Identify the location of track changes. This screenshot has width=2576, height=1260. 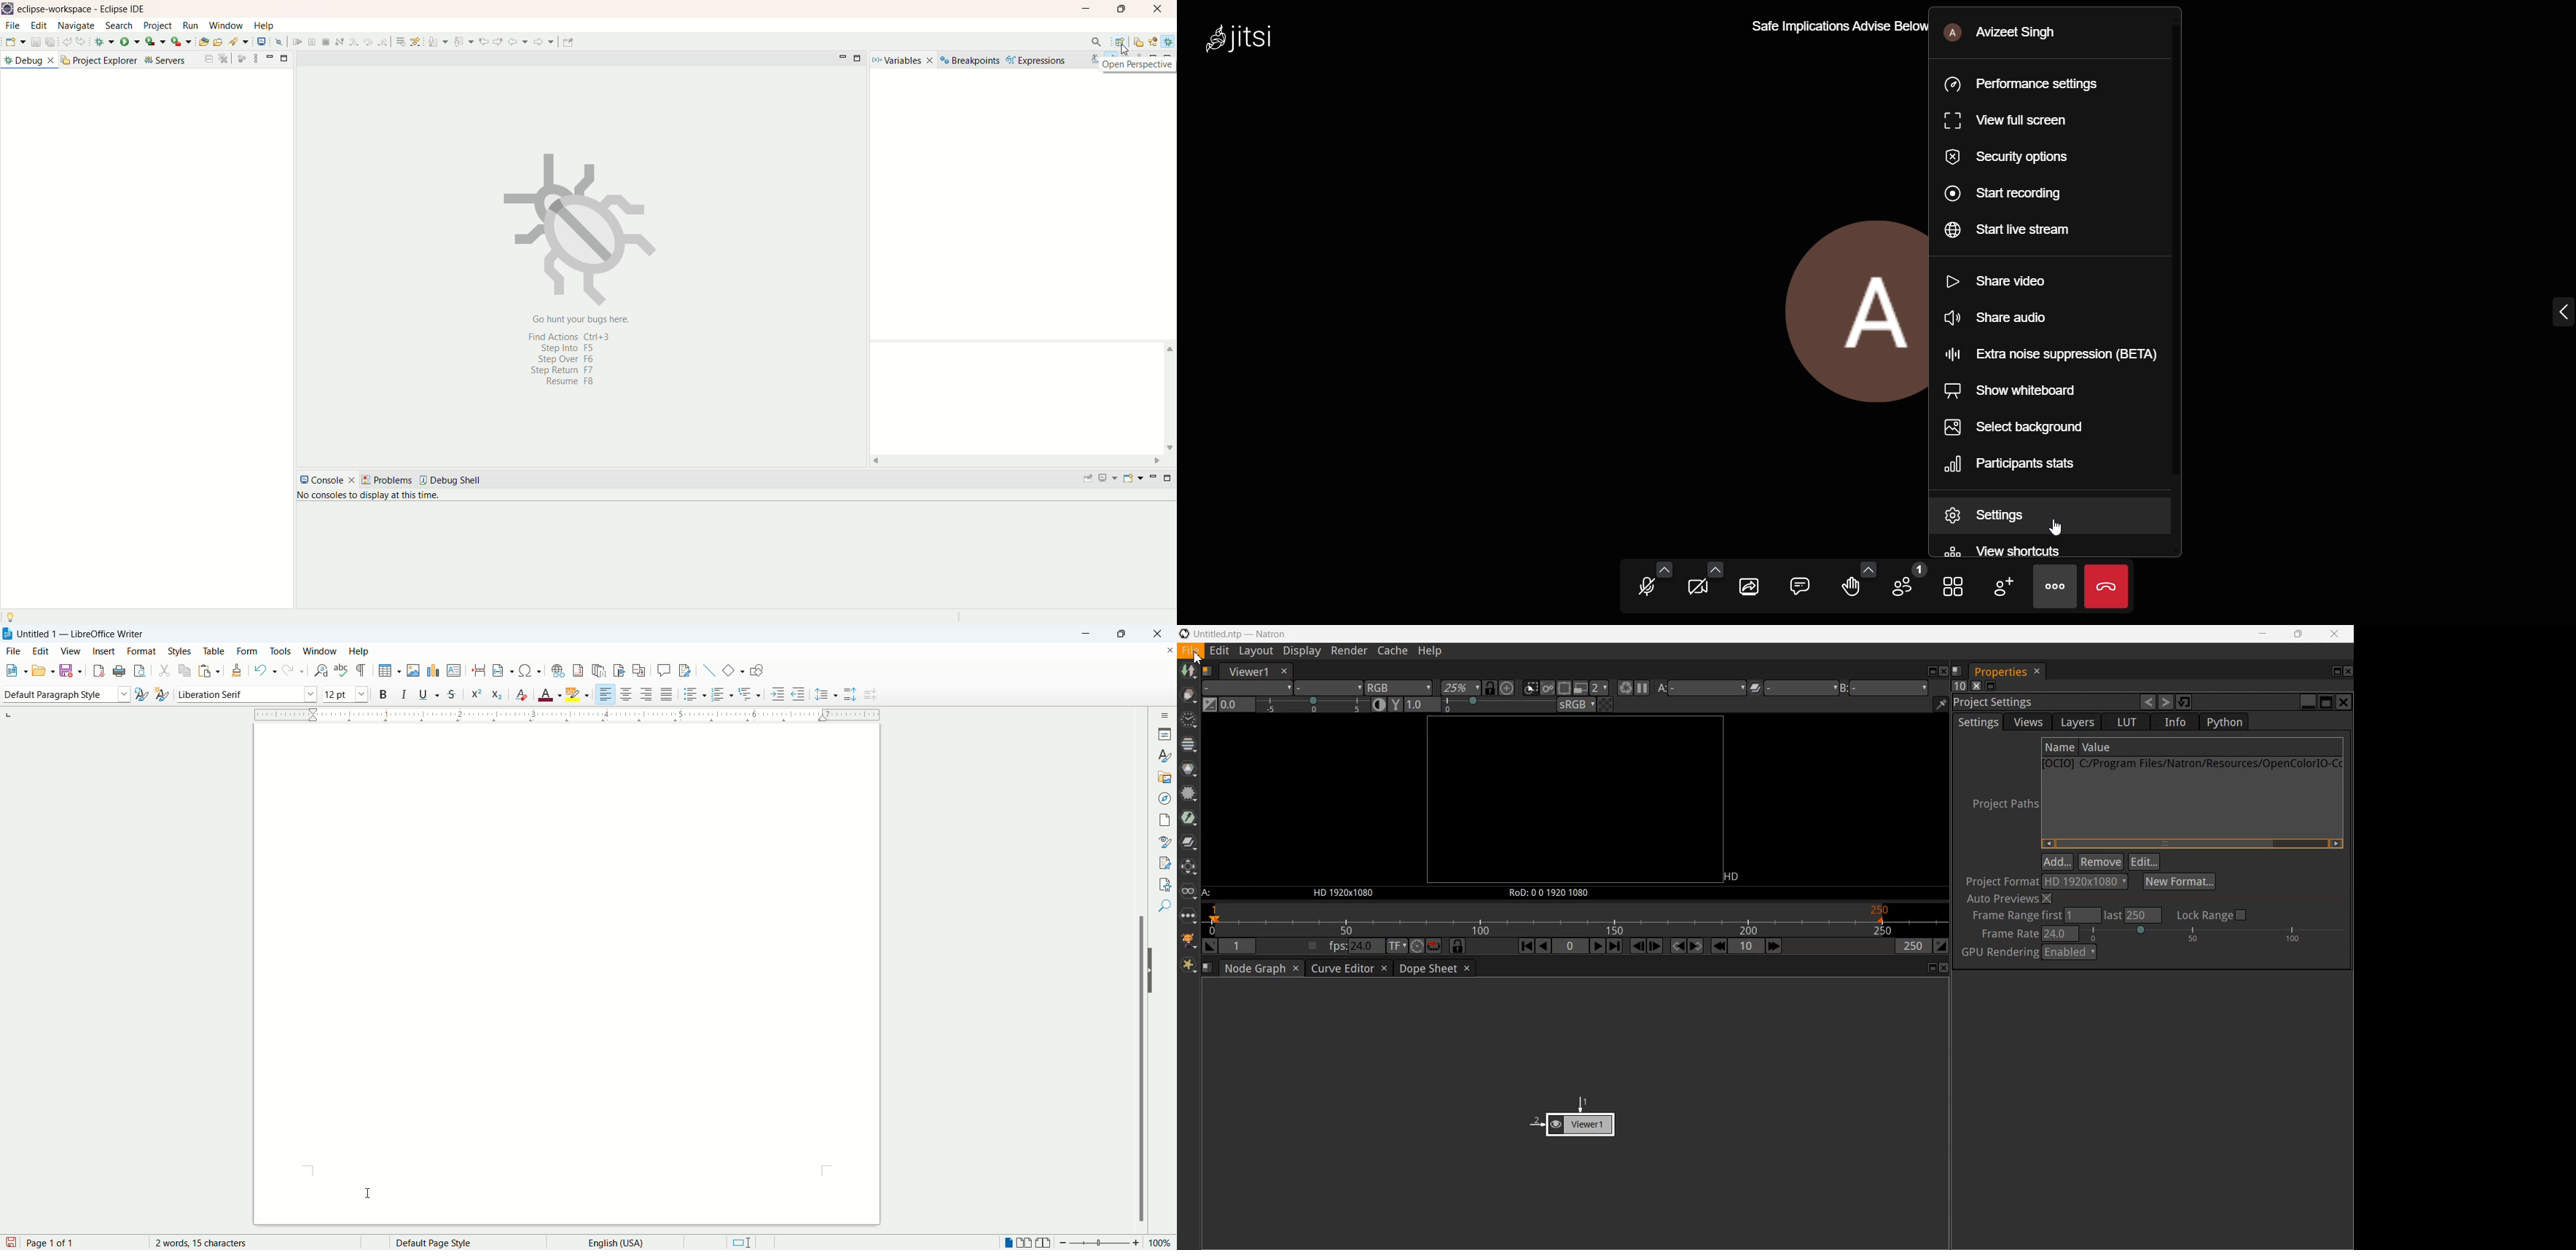
(685, 671).